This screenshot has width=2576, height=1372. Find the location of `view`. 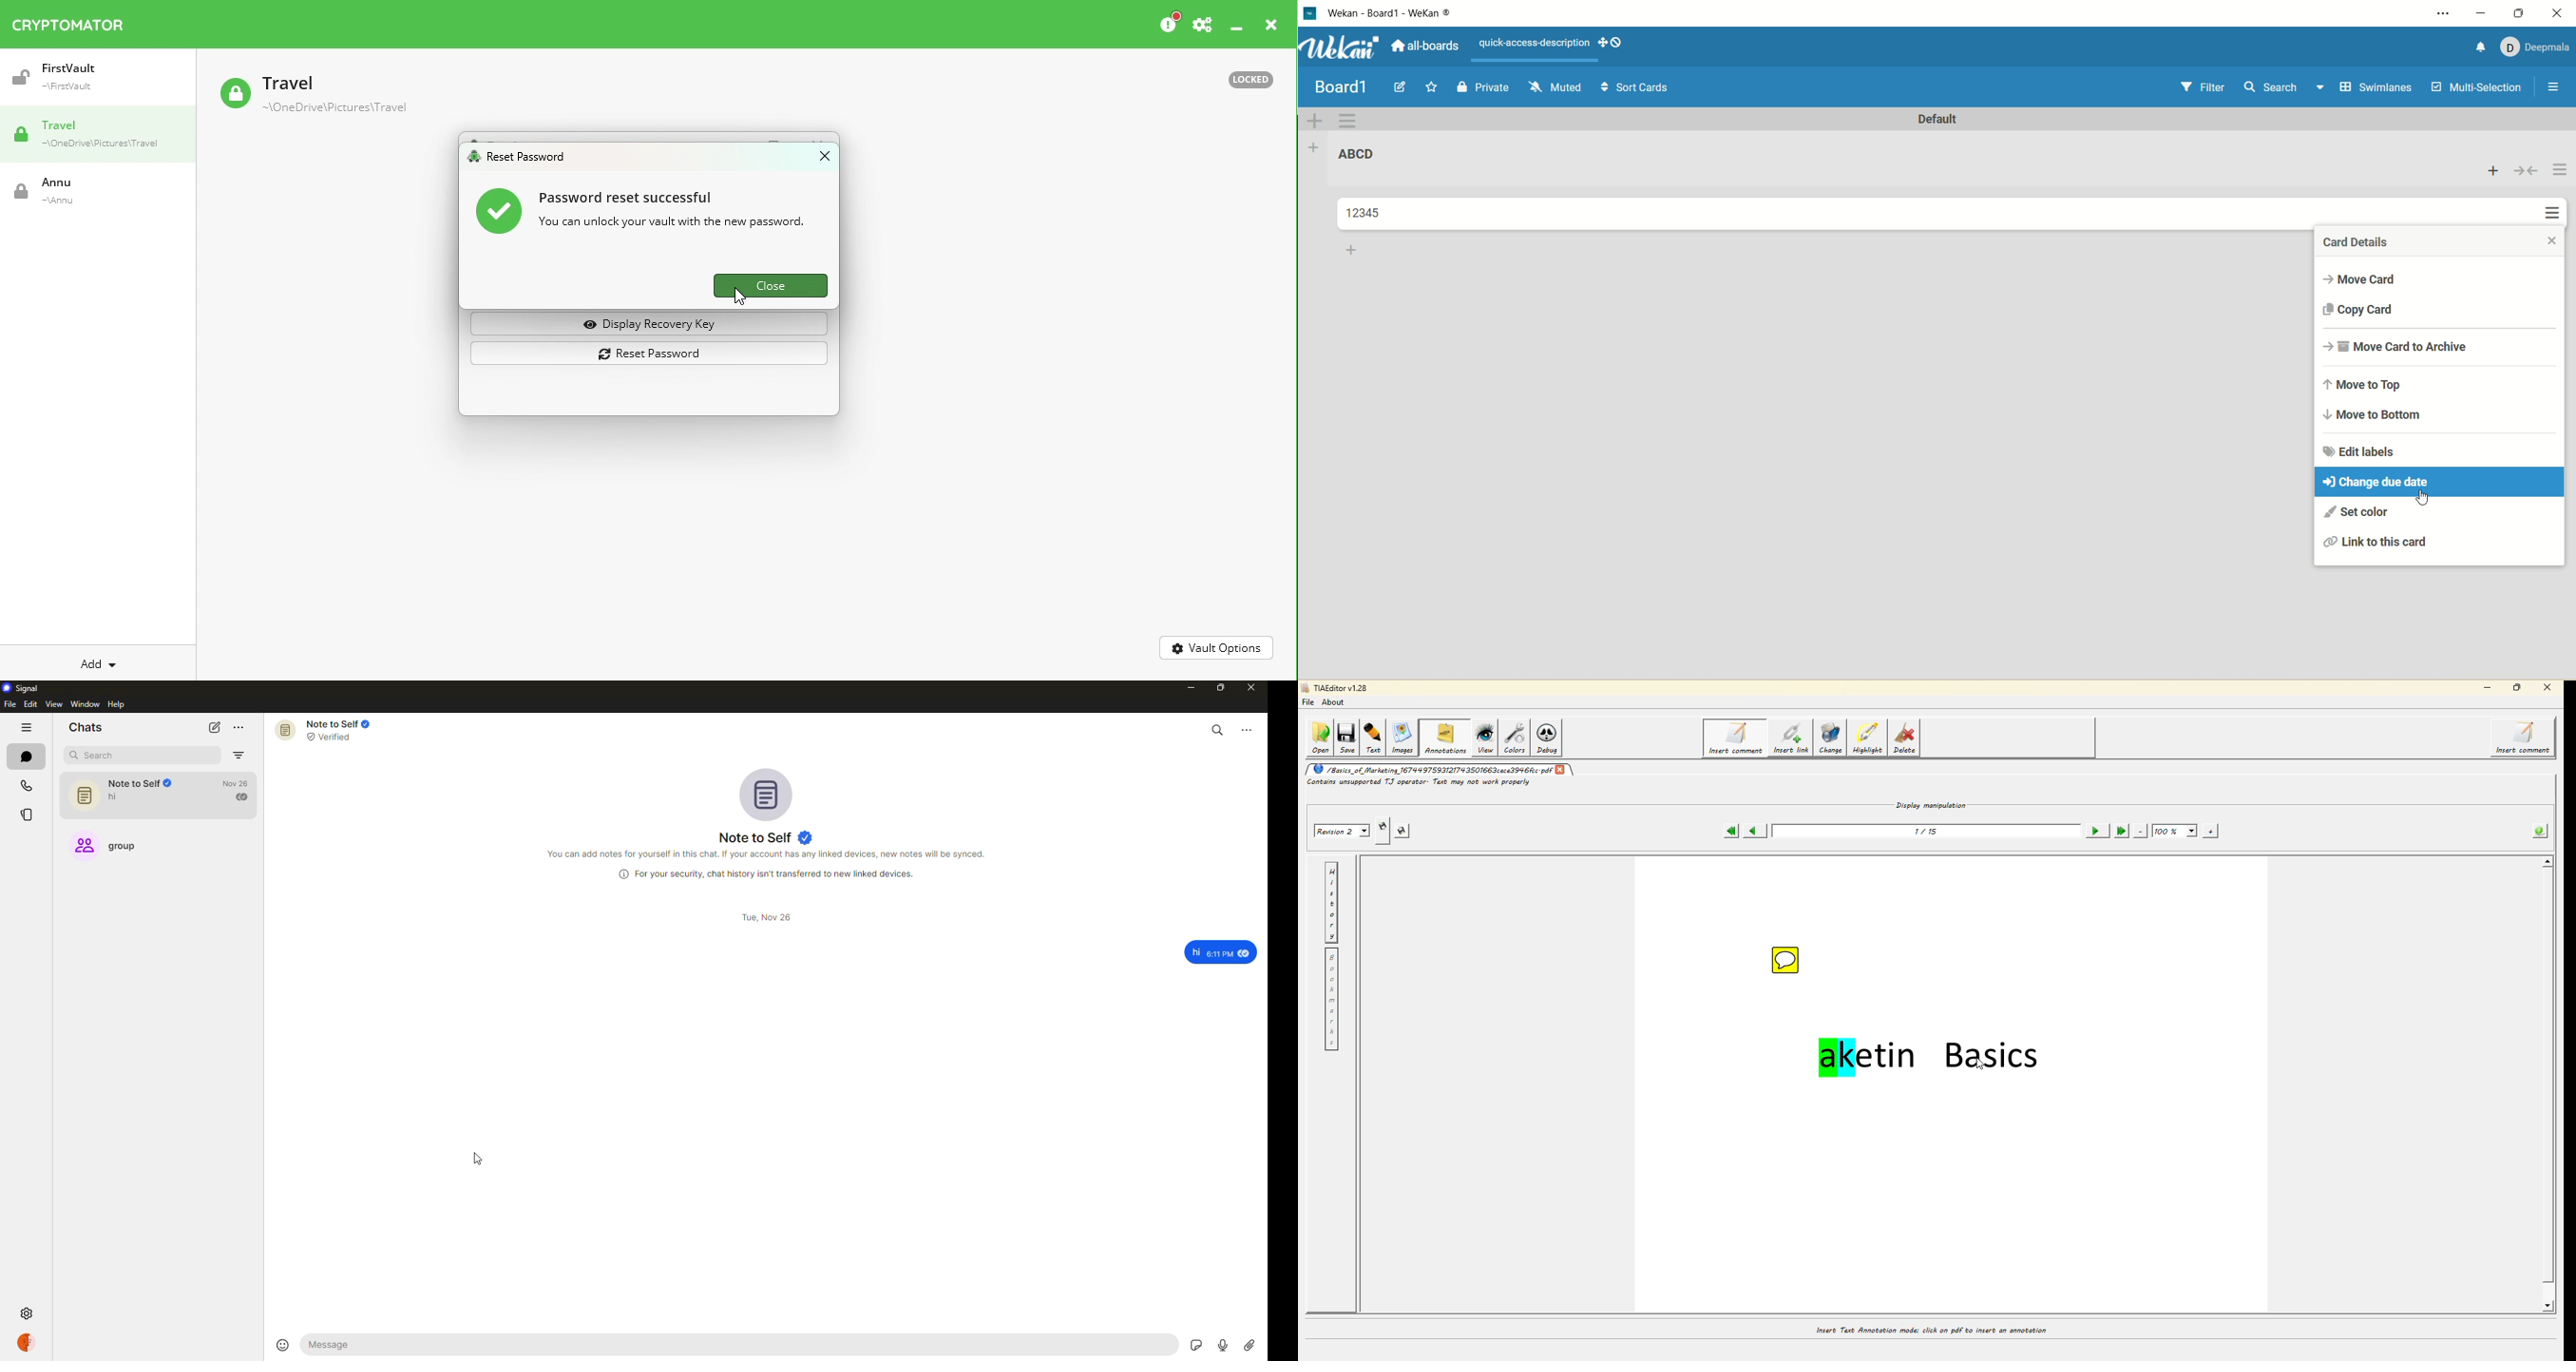

view is located at coordinates (52, 705).